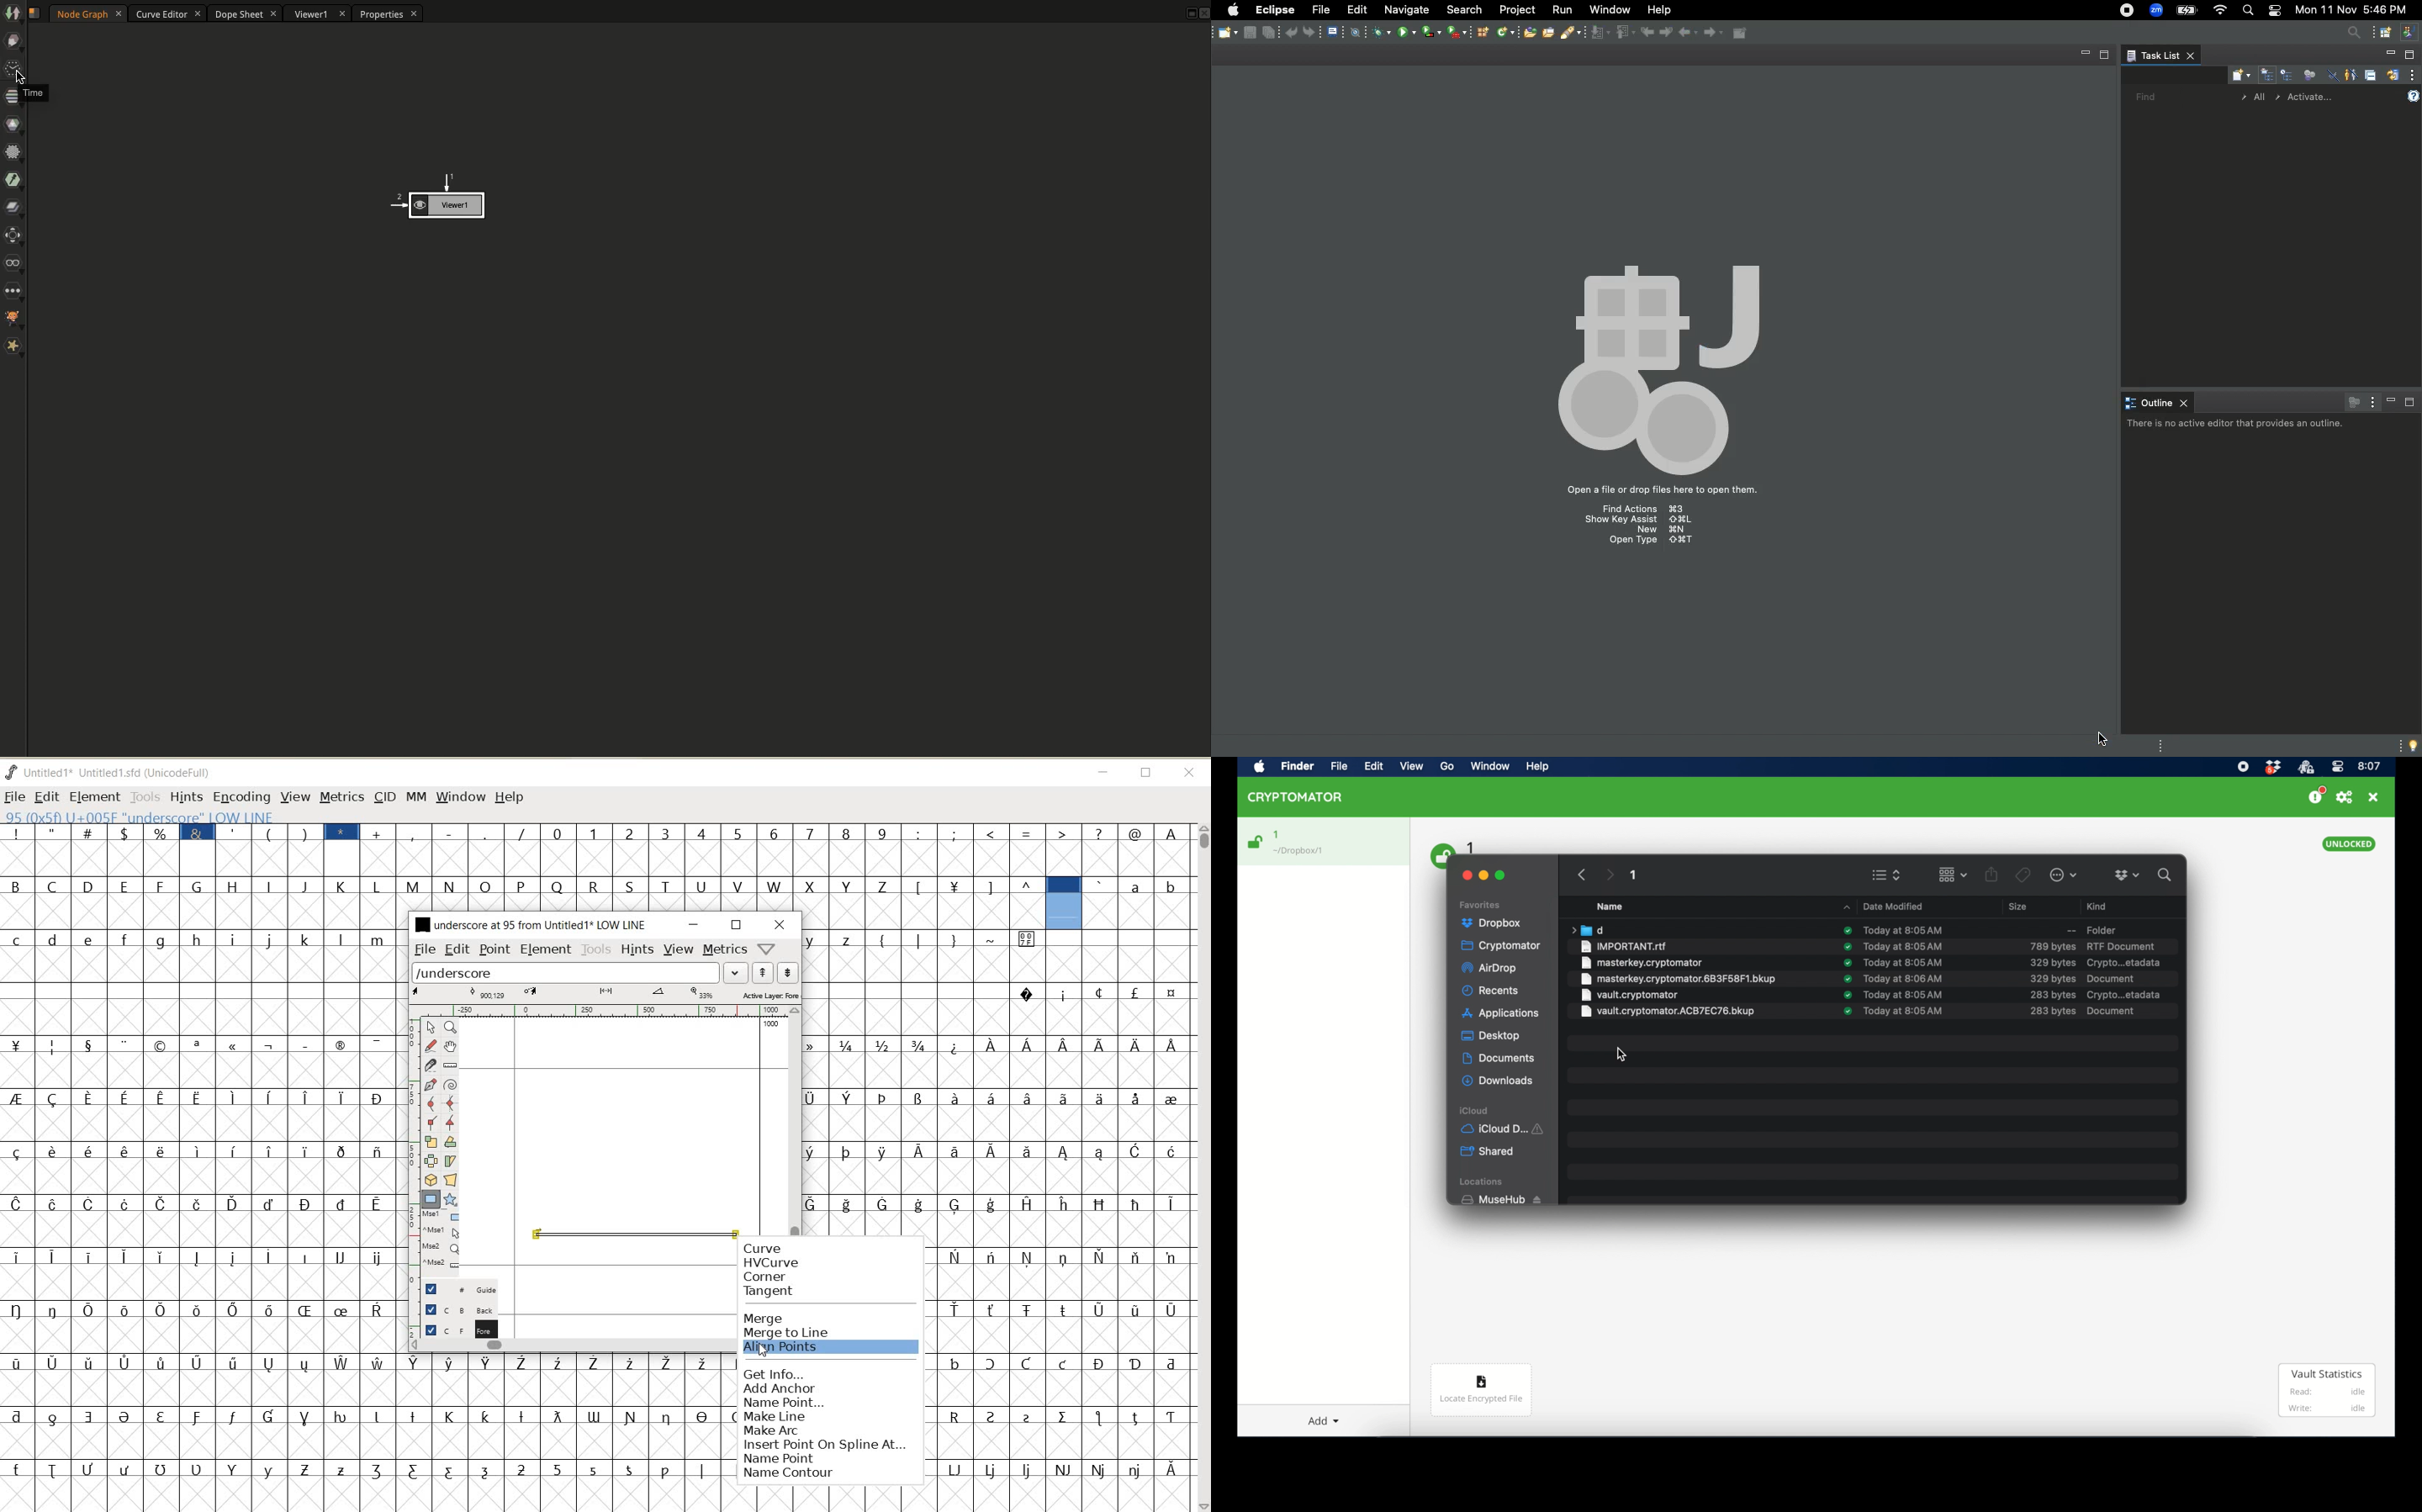 This screenshot has height=1512, width=2436. What do you see at coordinates (2085, 929) in the screenshot?
I see `Folder` at bounding box center [2085, 929].